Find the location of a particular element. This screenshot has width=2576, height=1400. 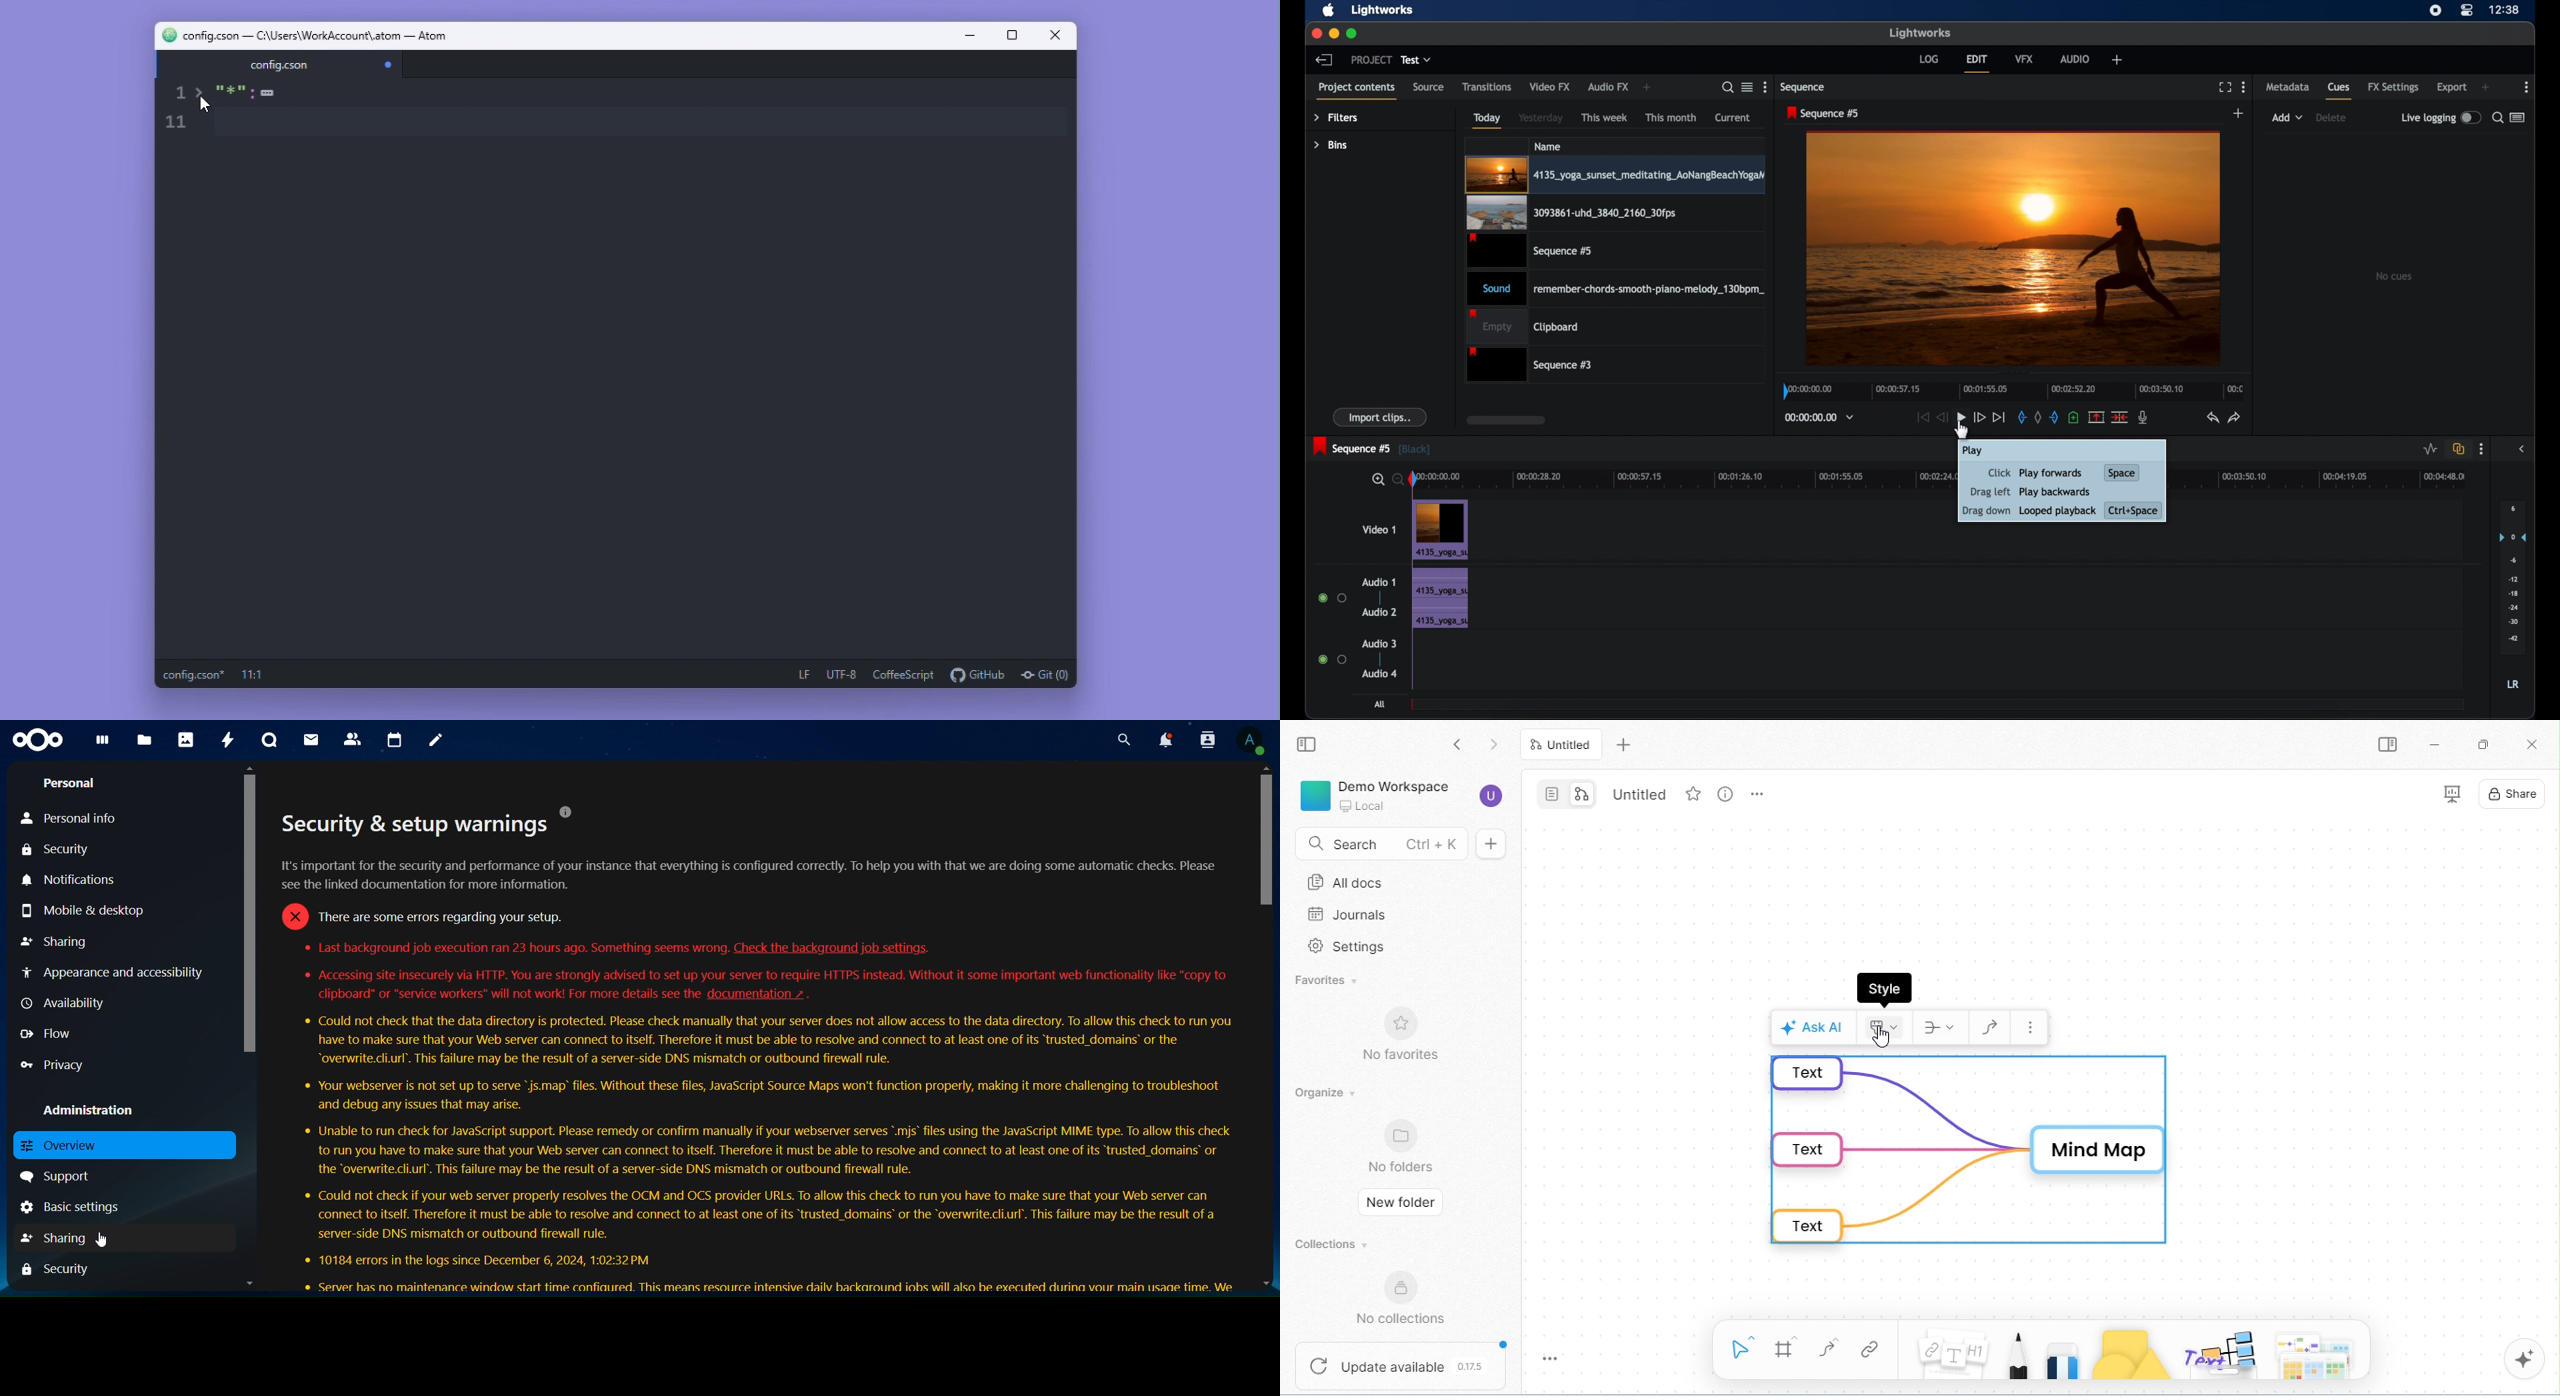

scroll box is located at coordinates (1505, 419).